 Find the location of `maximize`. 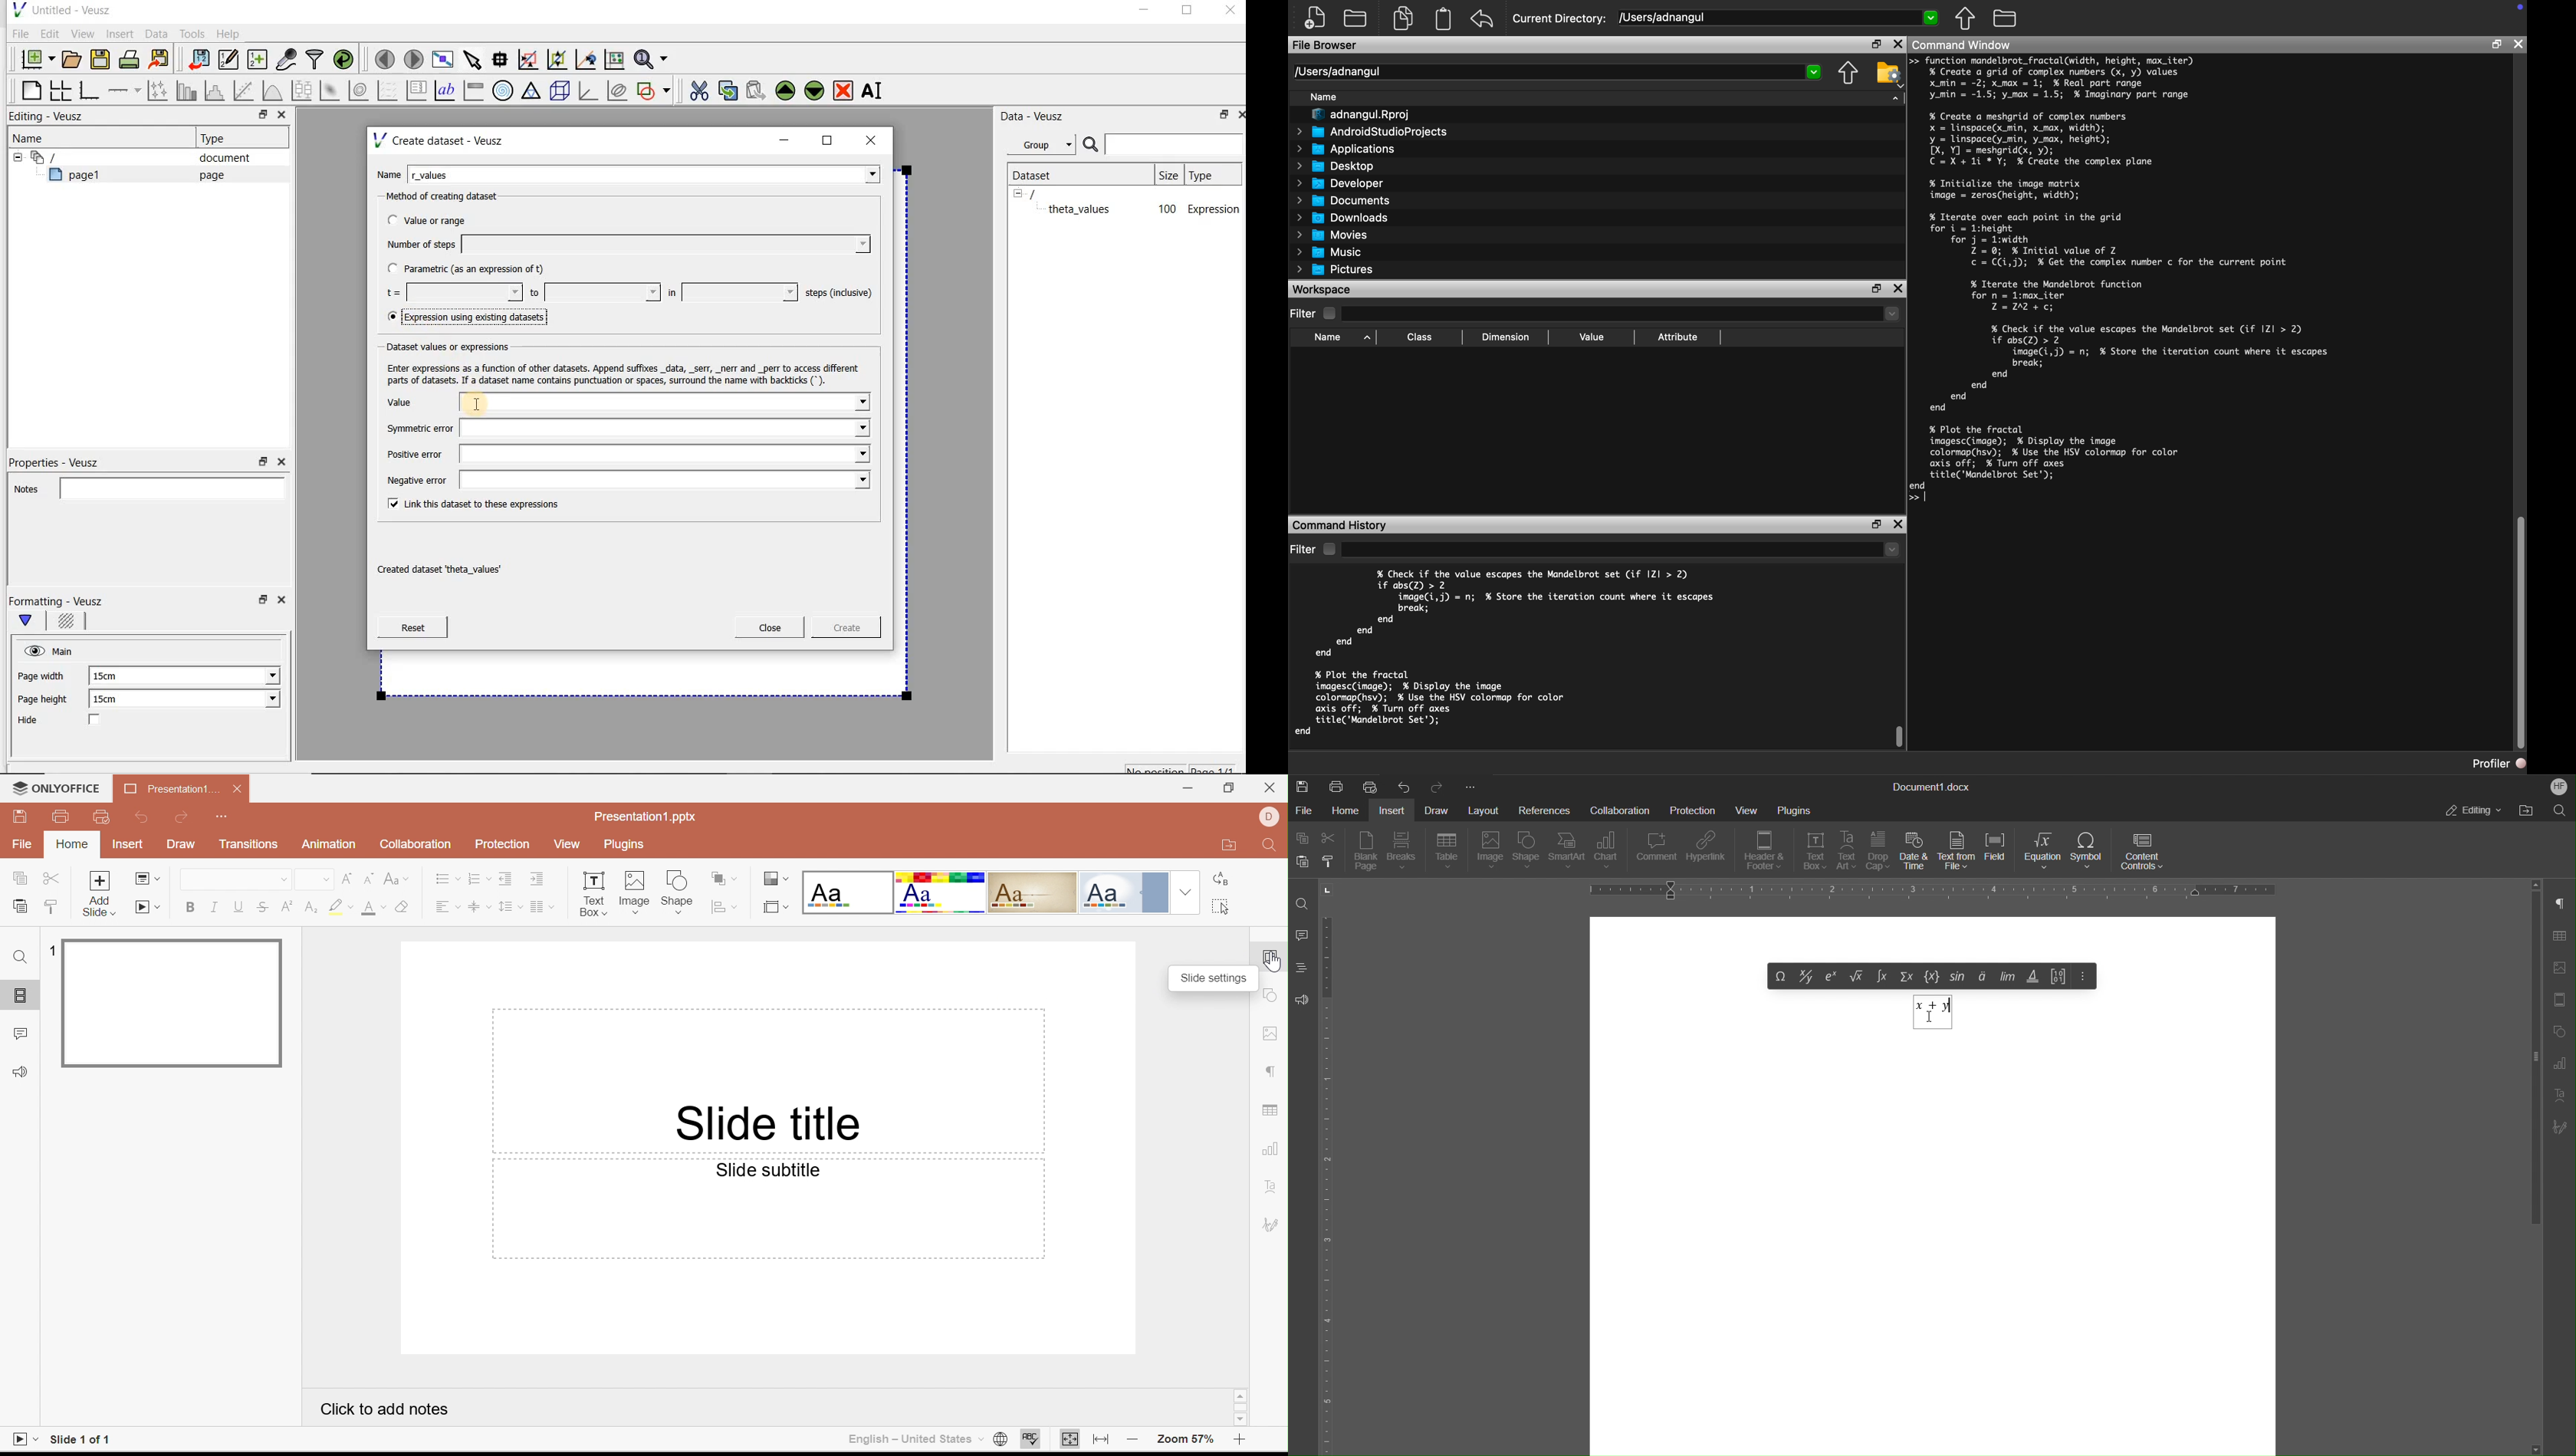

maximize is located at coordinates (828, 141).